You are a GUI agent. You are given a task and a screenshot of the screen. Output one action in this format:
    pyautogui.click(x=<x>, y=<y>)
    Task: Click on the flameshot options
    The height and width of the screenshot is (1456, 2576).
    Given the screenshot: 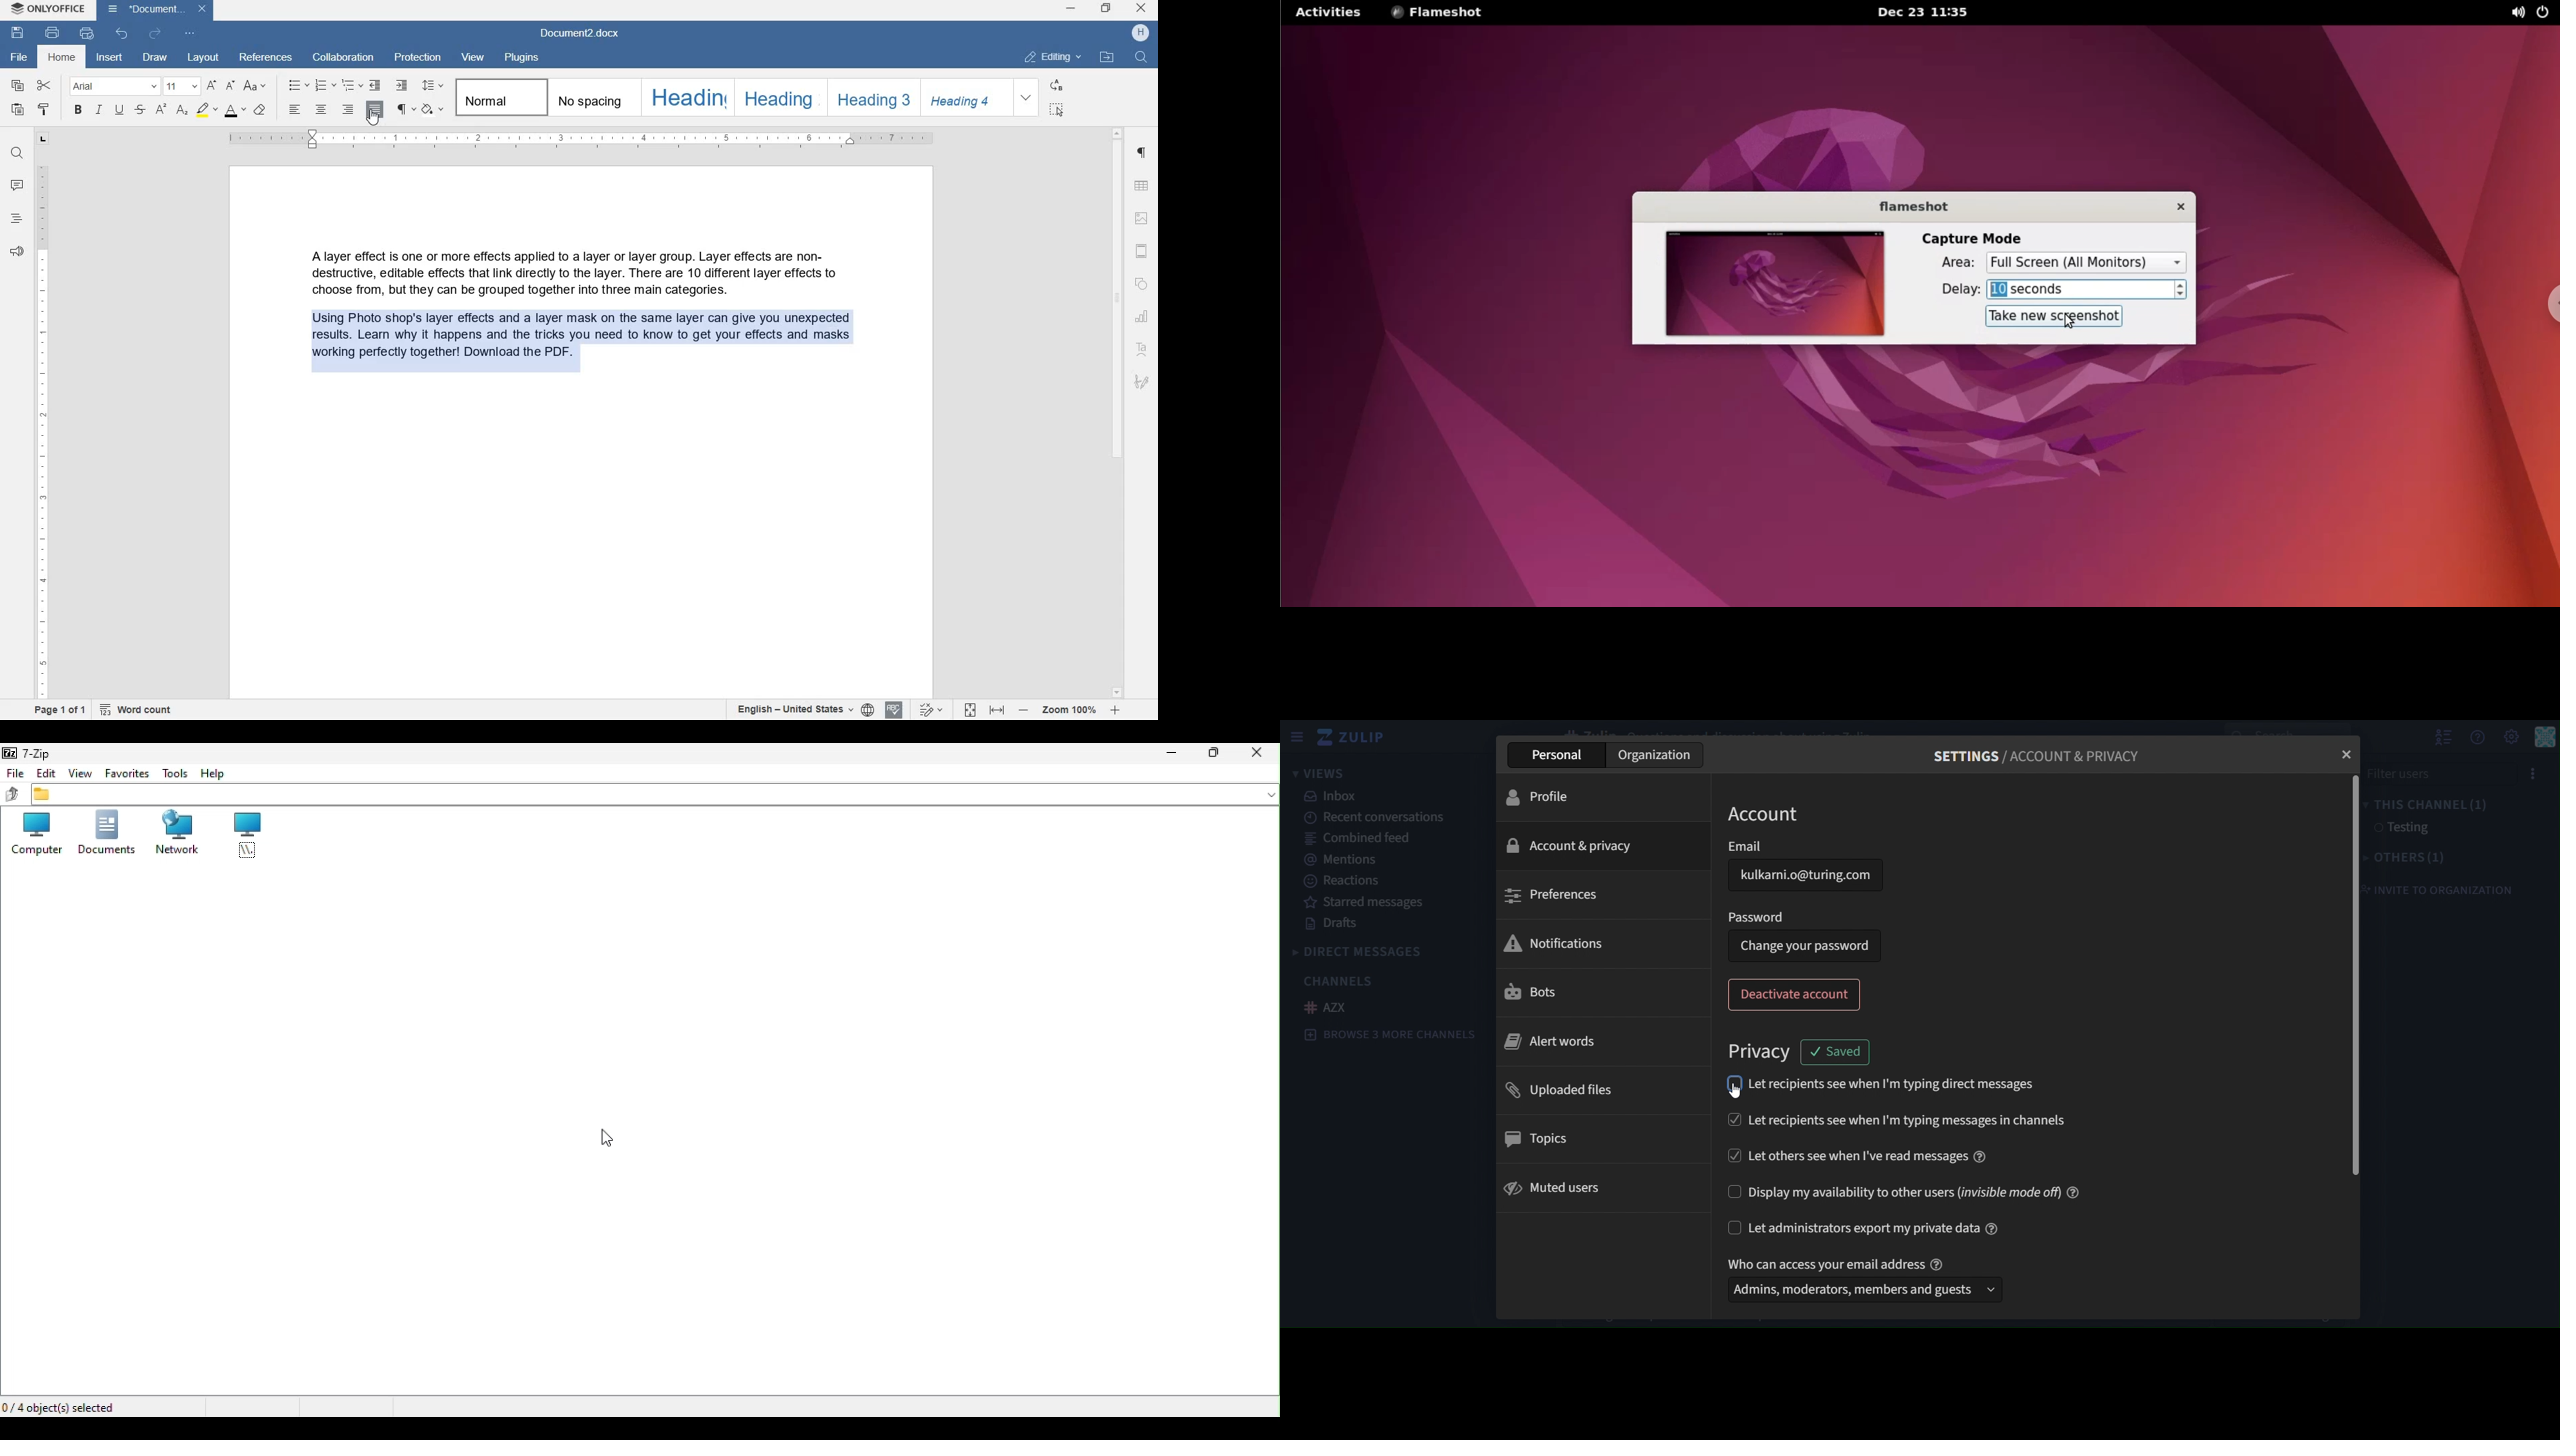 What is the action you would take?
    pyautogui.click(x=1445, y=14)
    